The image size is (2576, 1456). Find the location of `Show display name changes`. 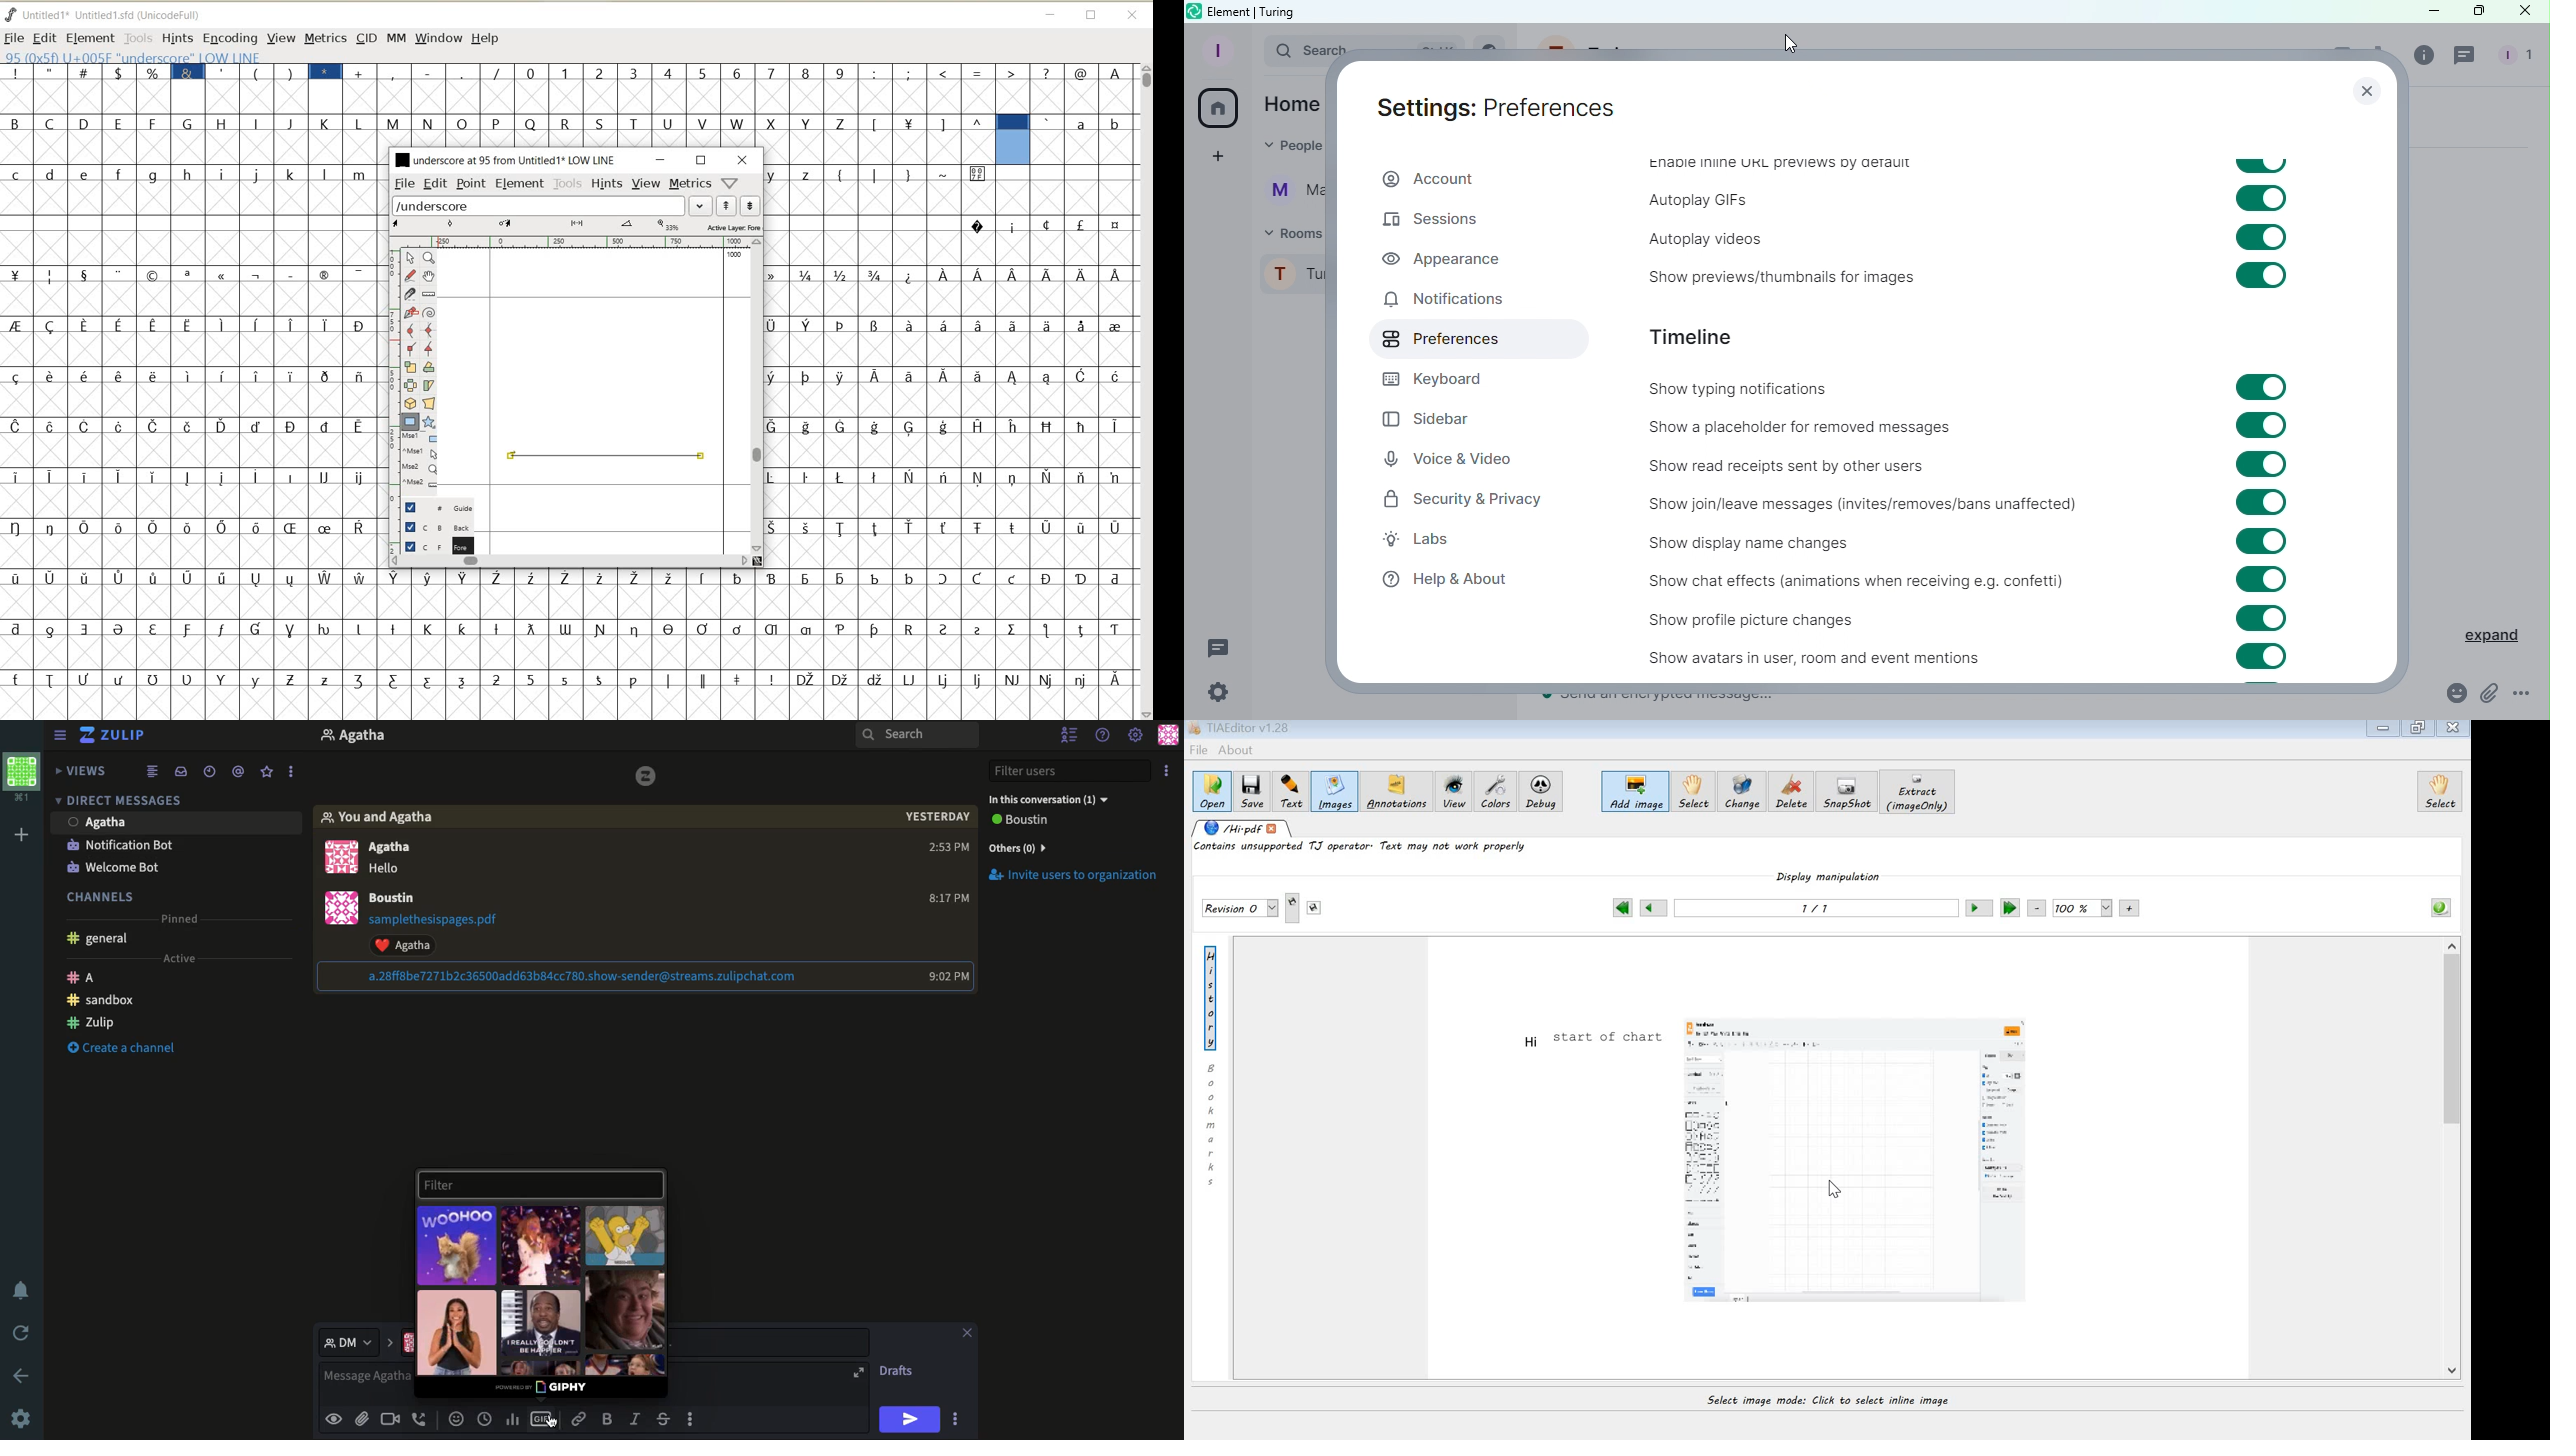

Show display name changes is located at coordinates (1761, 545).